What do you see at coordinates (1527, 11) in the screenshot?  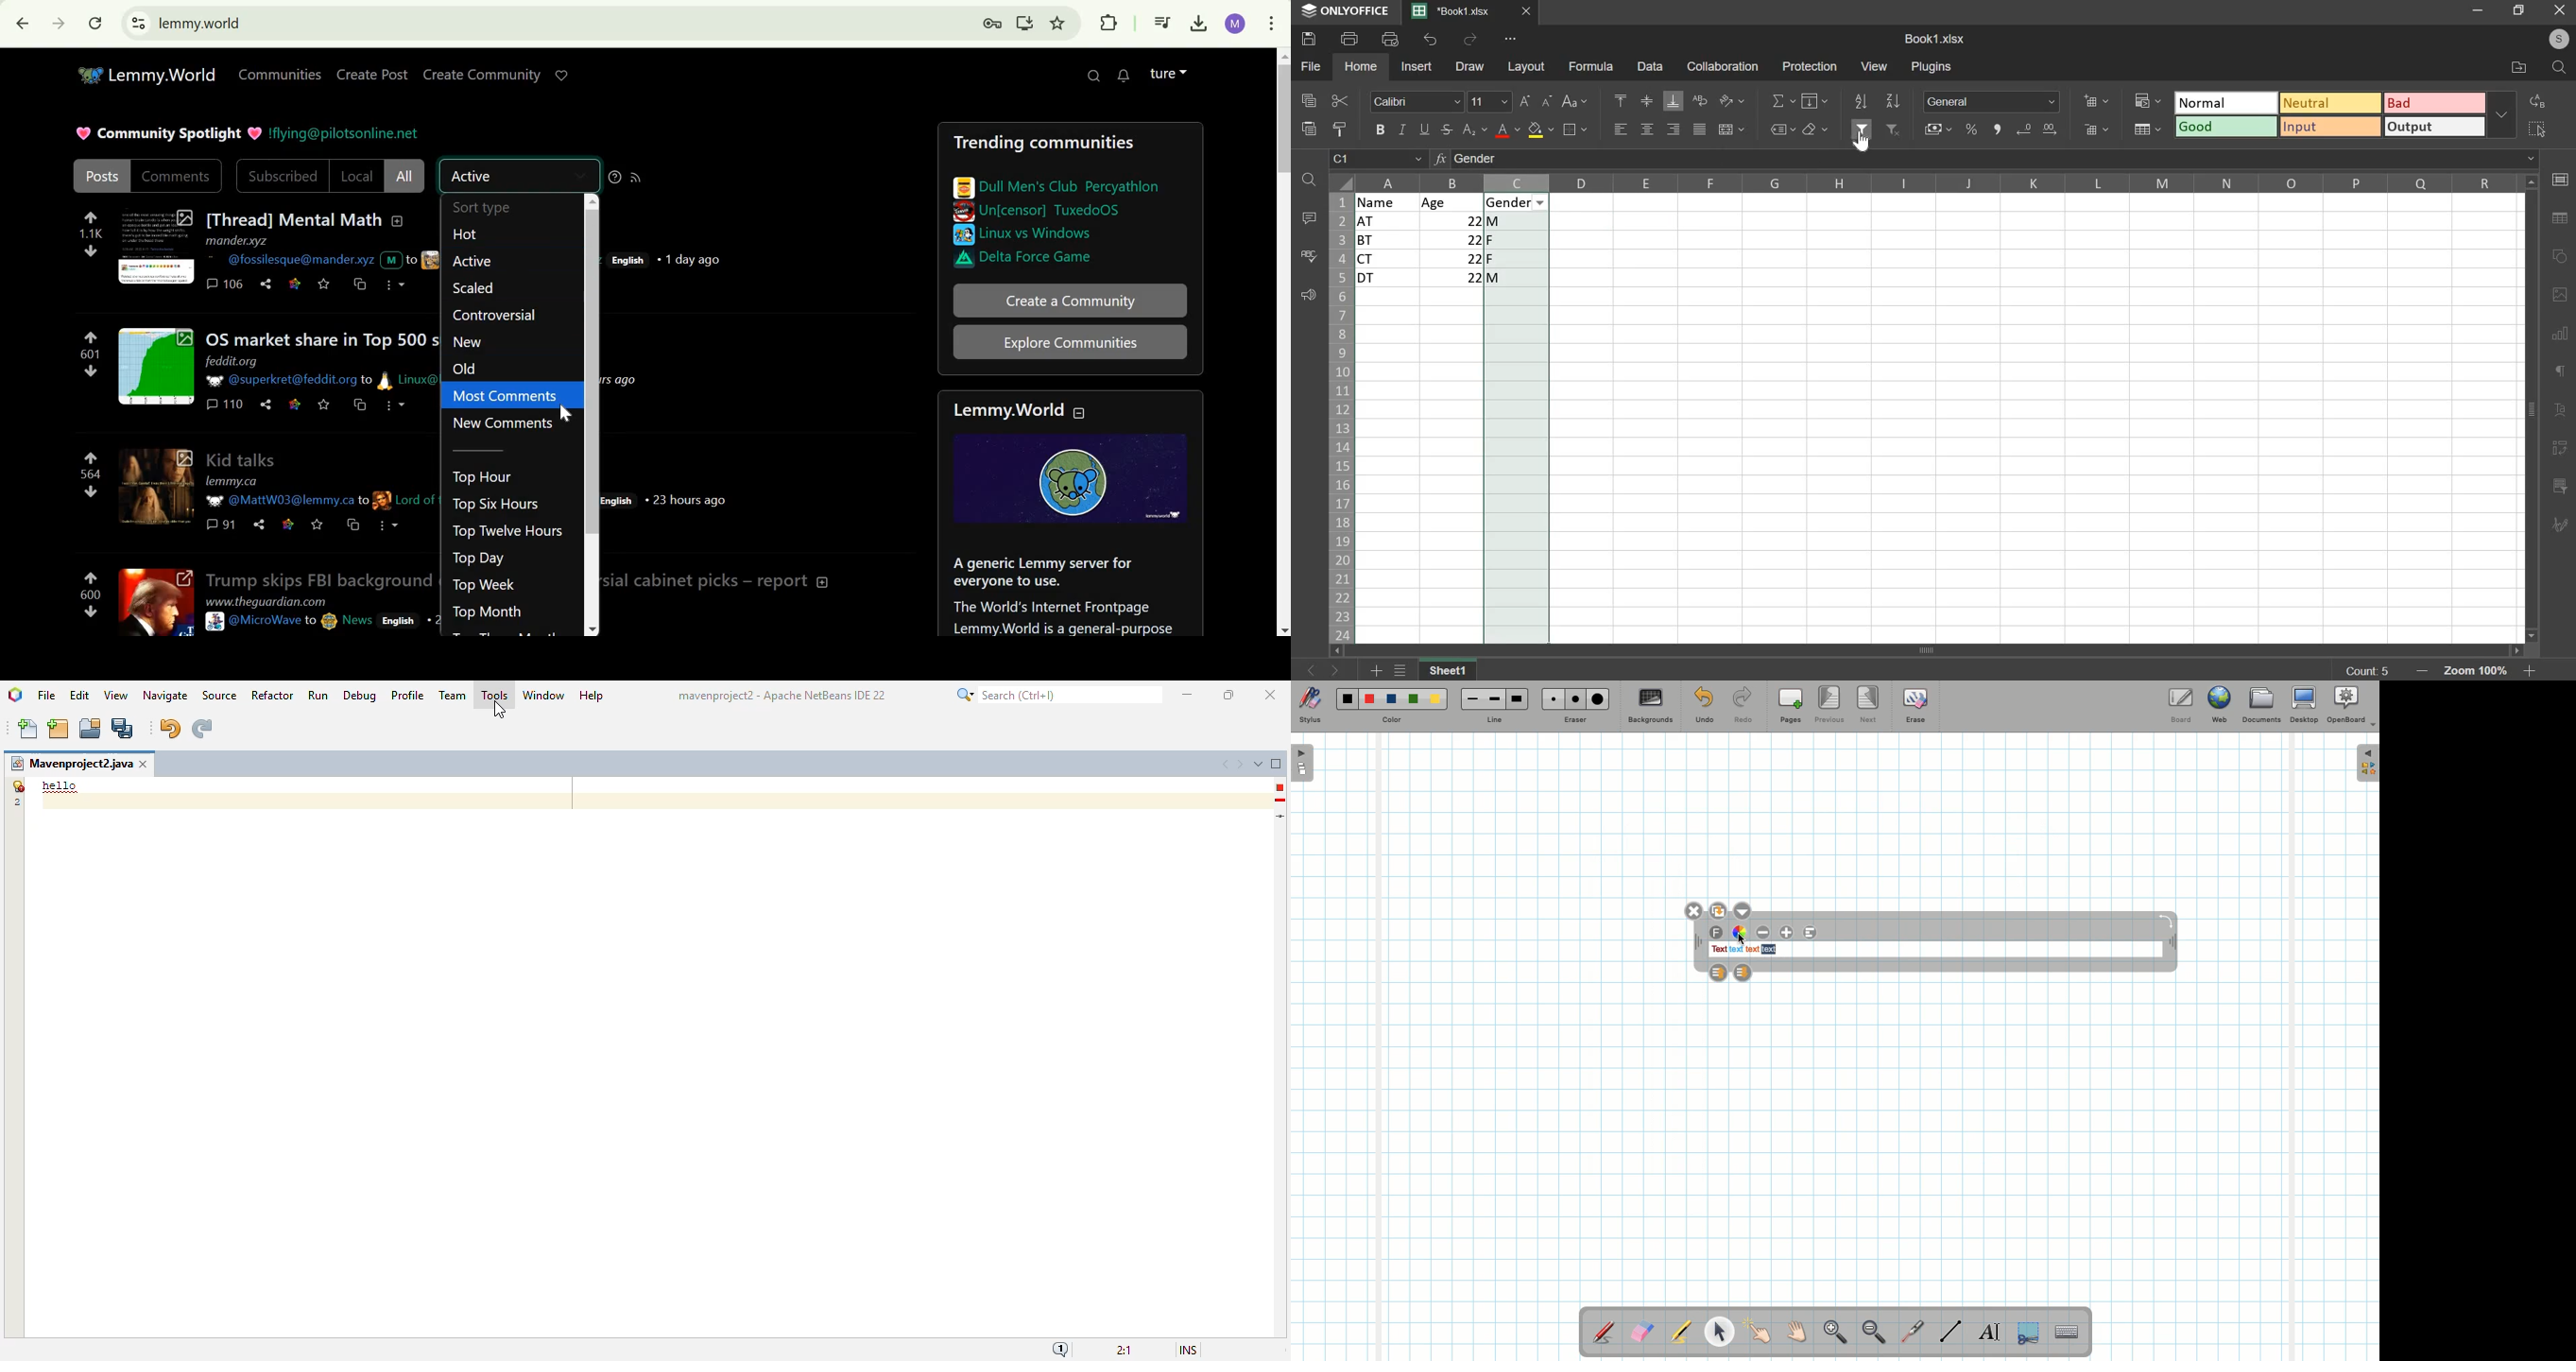 I see `closes` at bounding box center [1527, 11].